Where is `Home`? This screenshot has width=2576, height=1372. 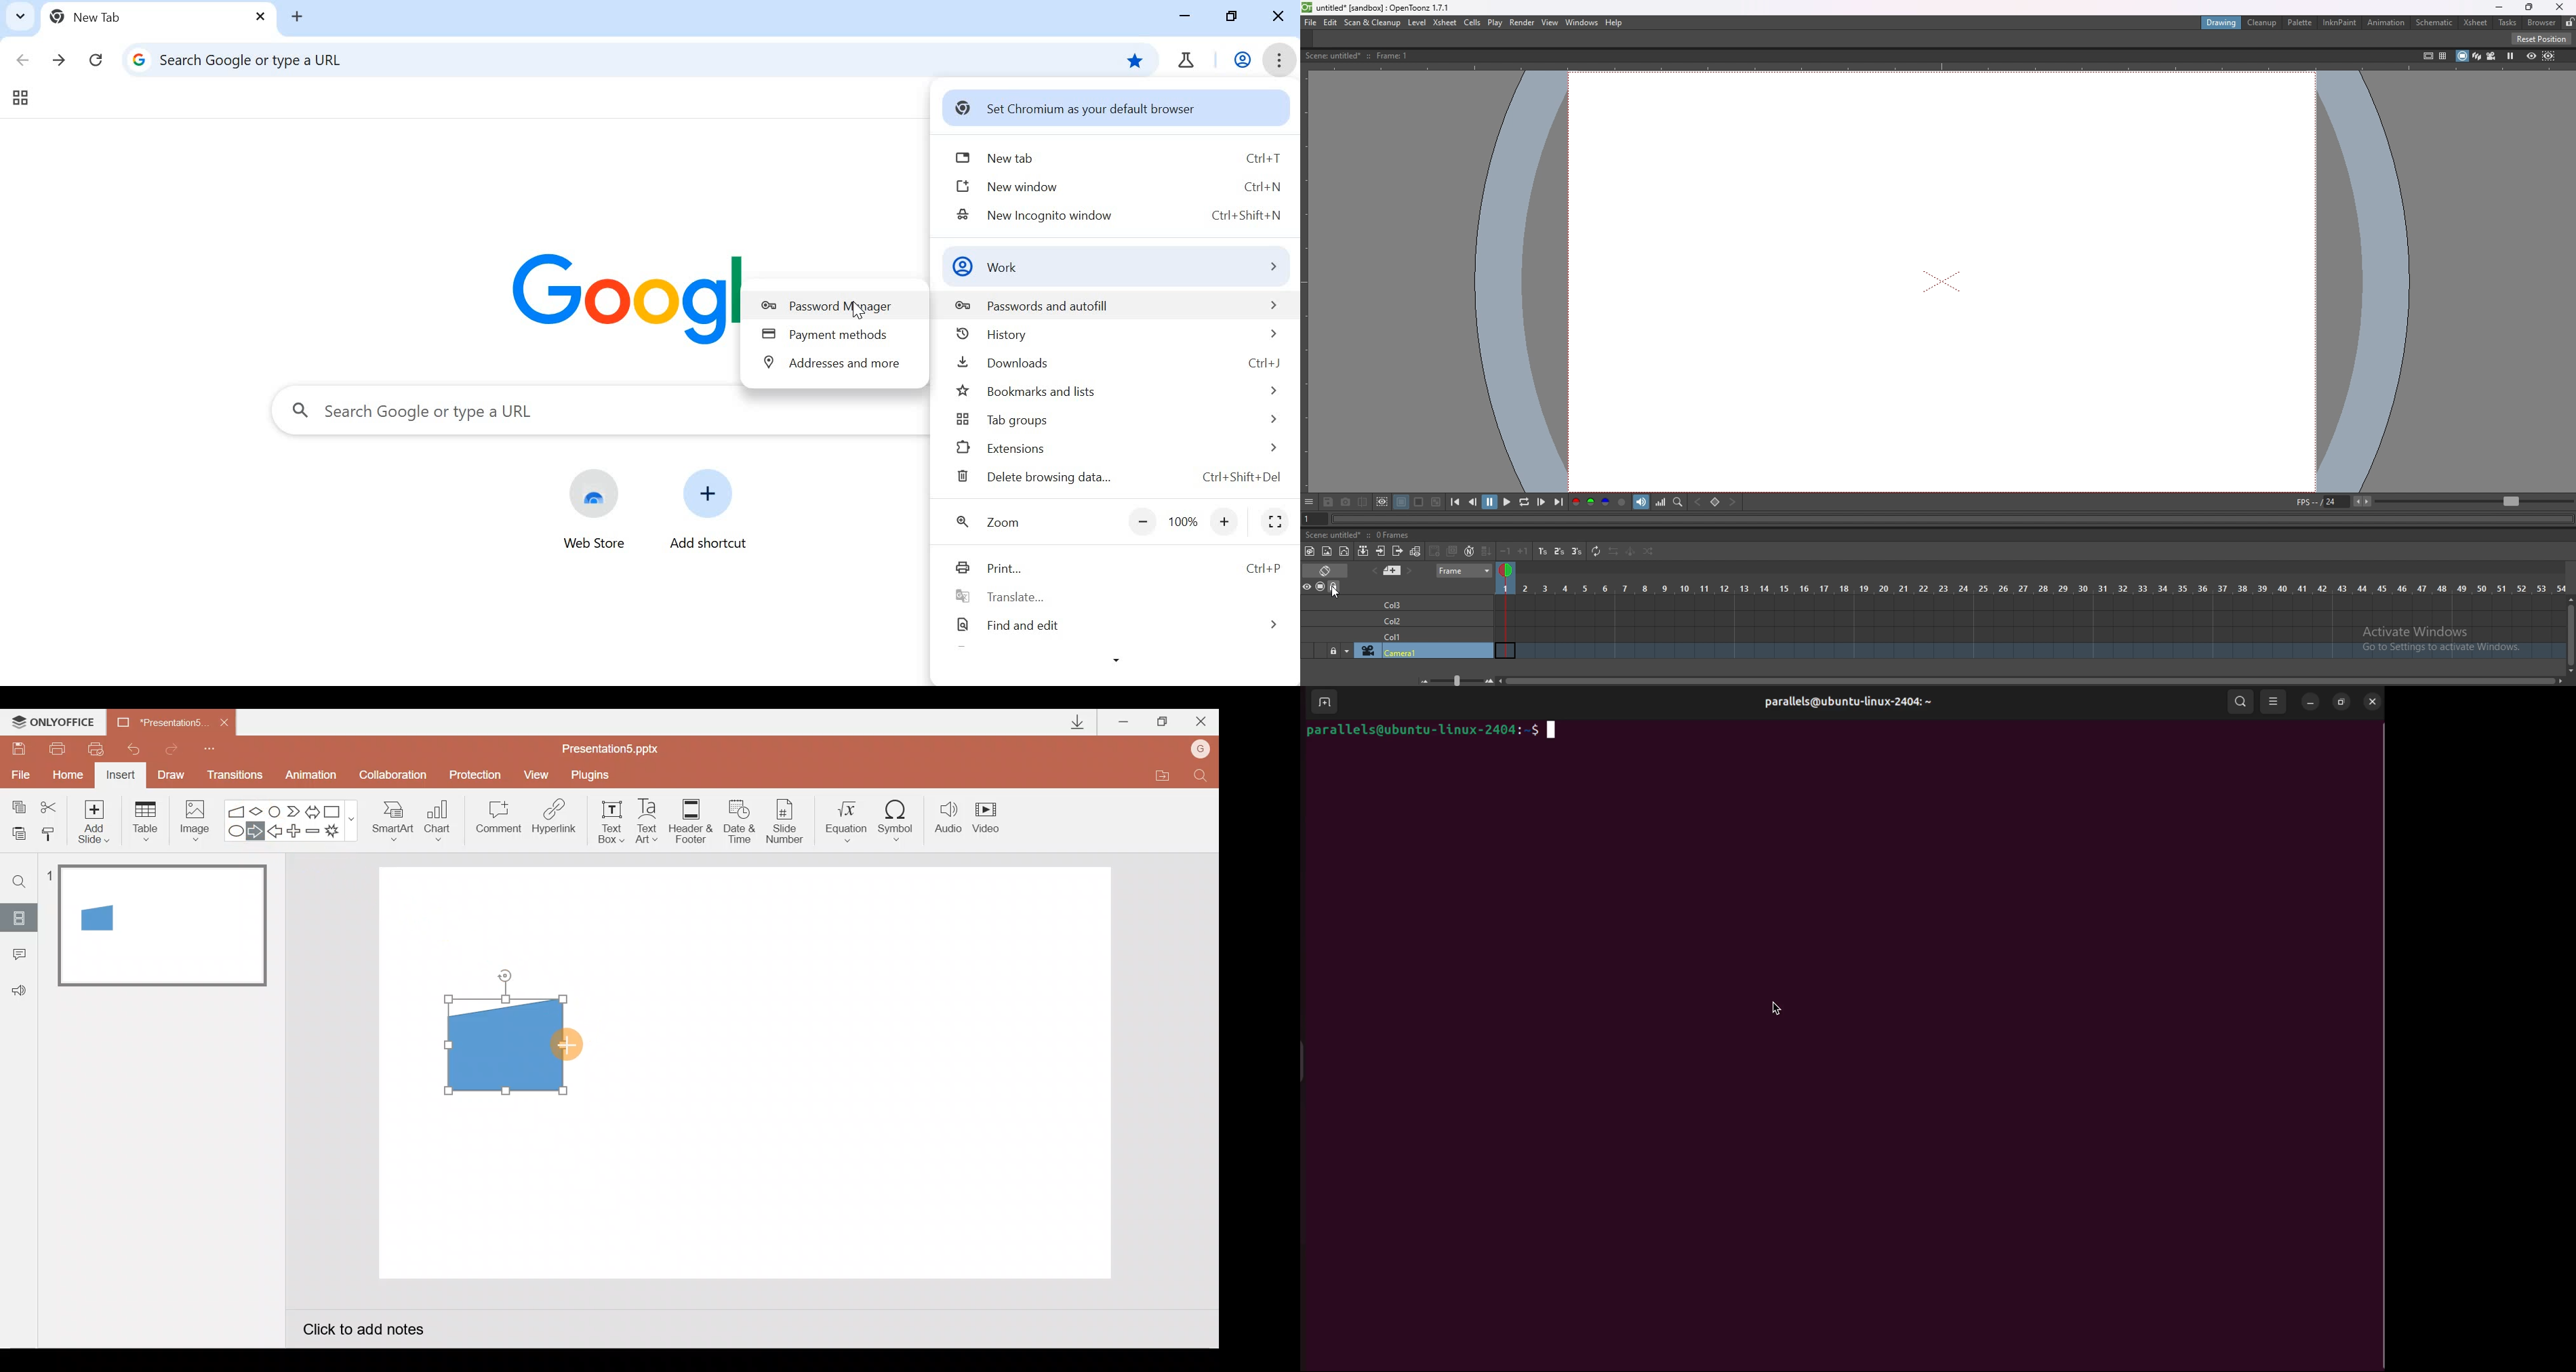 Home is located at coordinates (64, 772).